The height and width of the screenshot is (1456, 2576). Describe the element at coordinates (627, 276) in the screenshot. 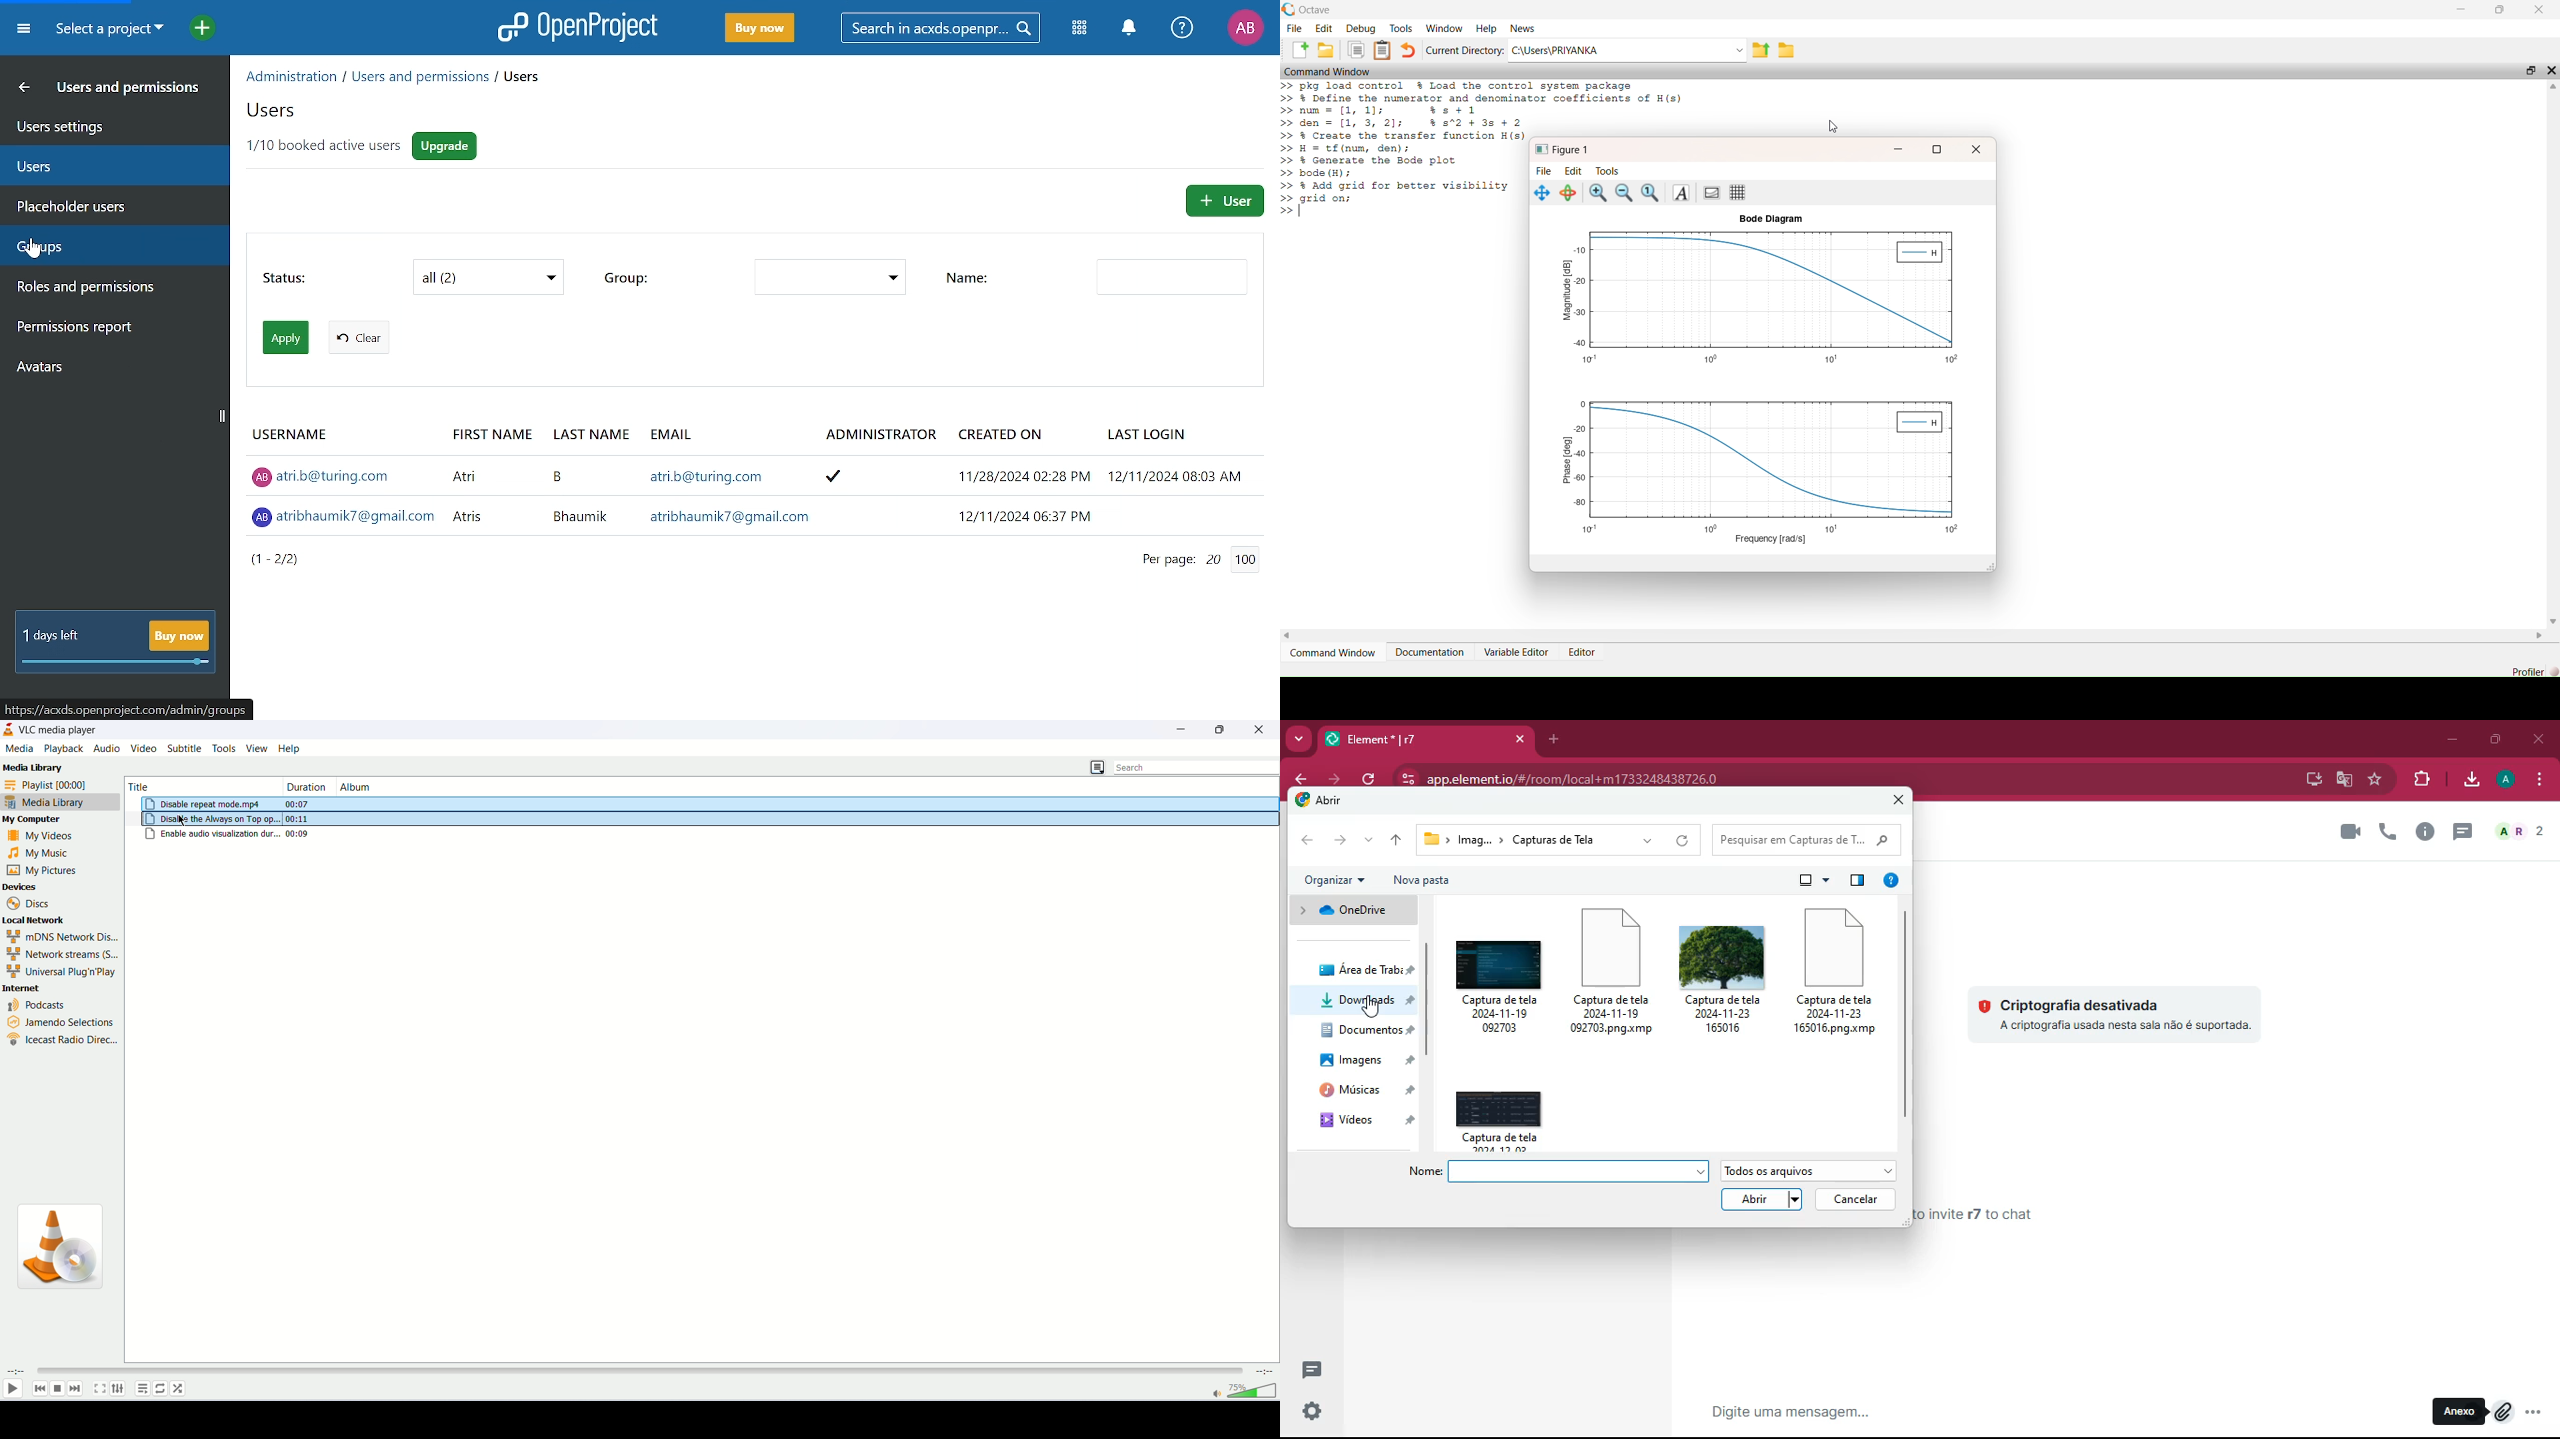

I see `group` at that location.